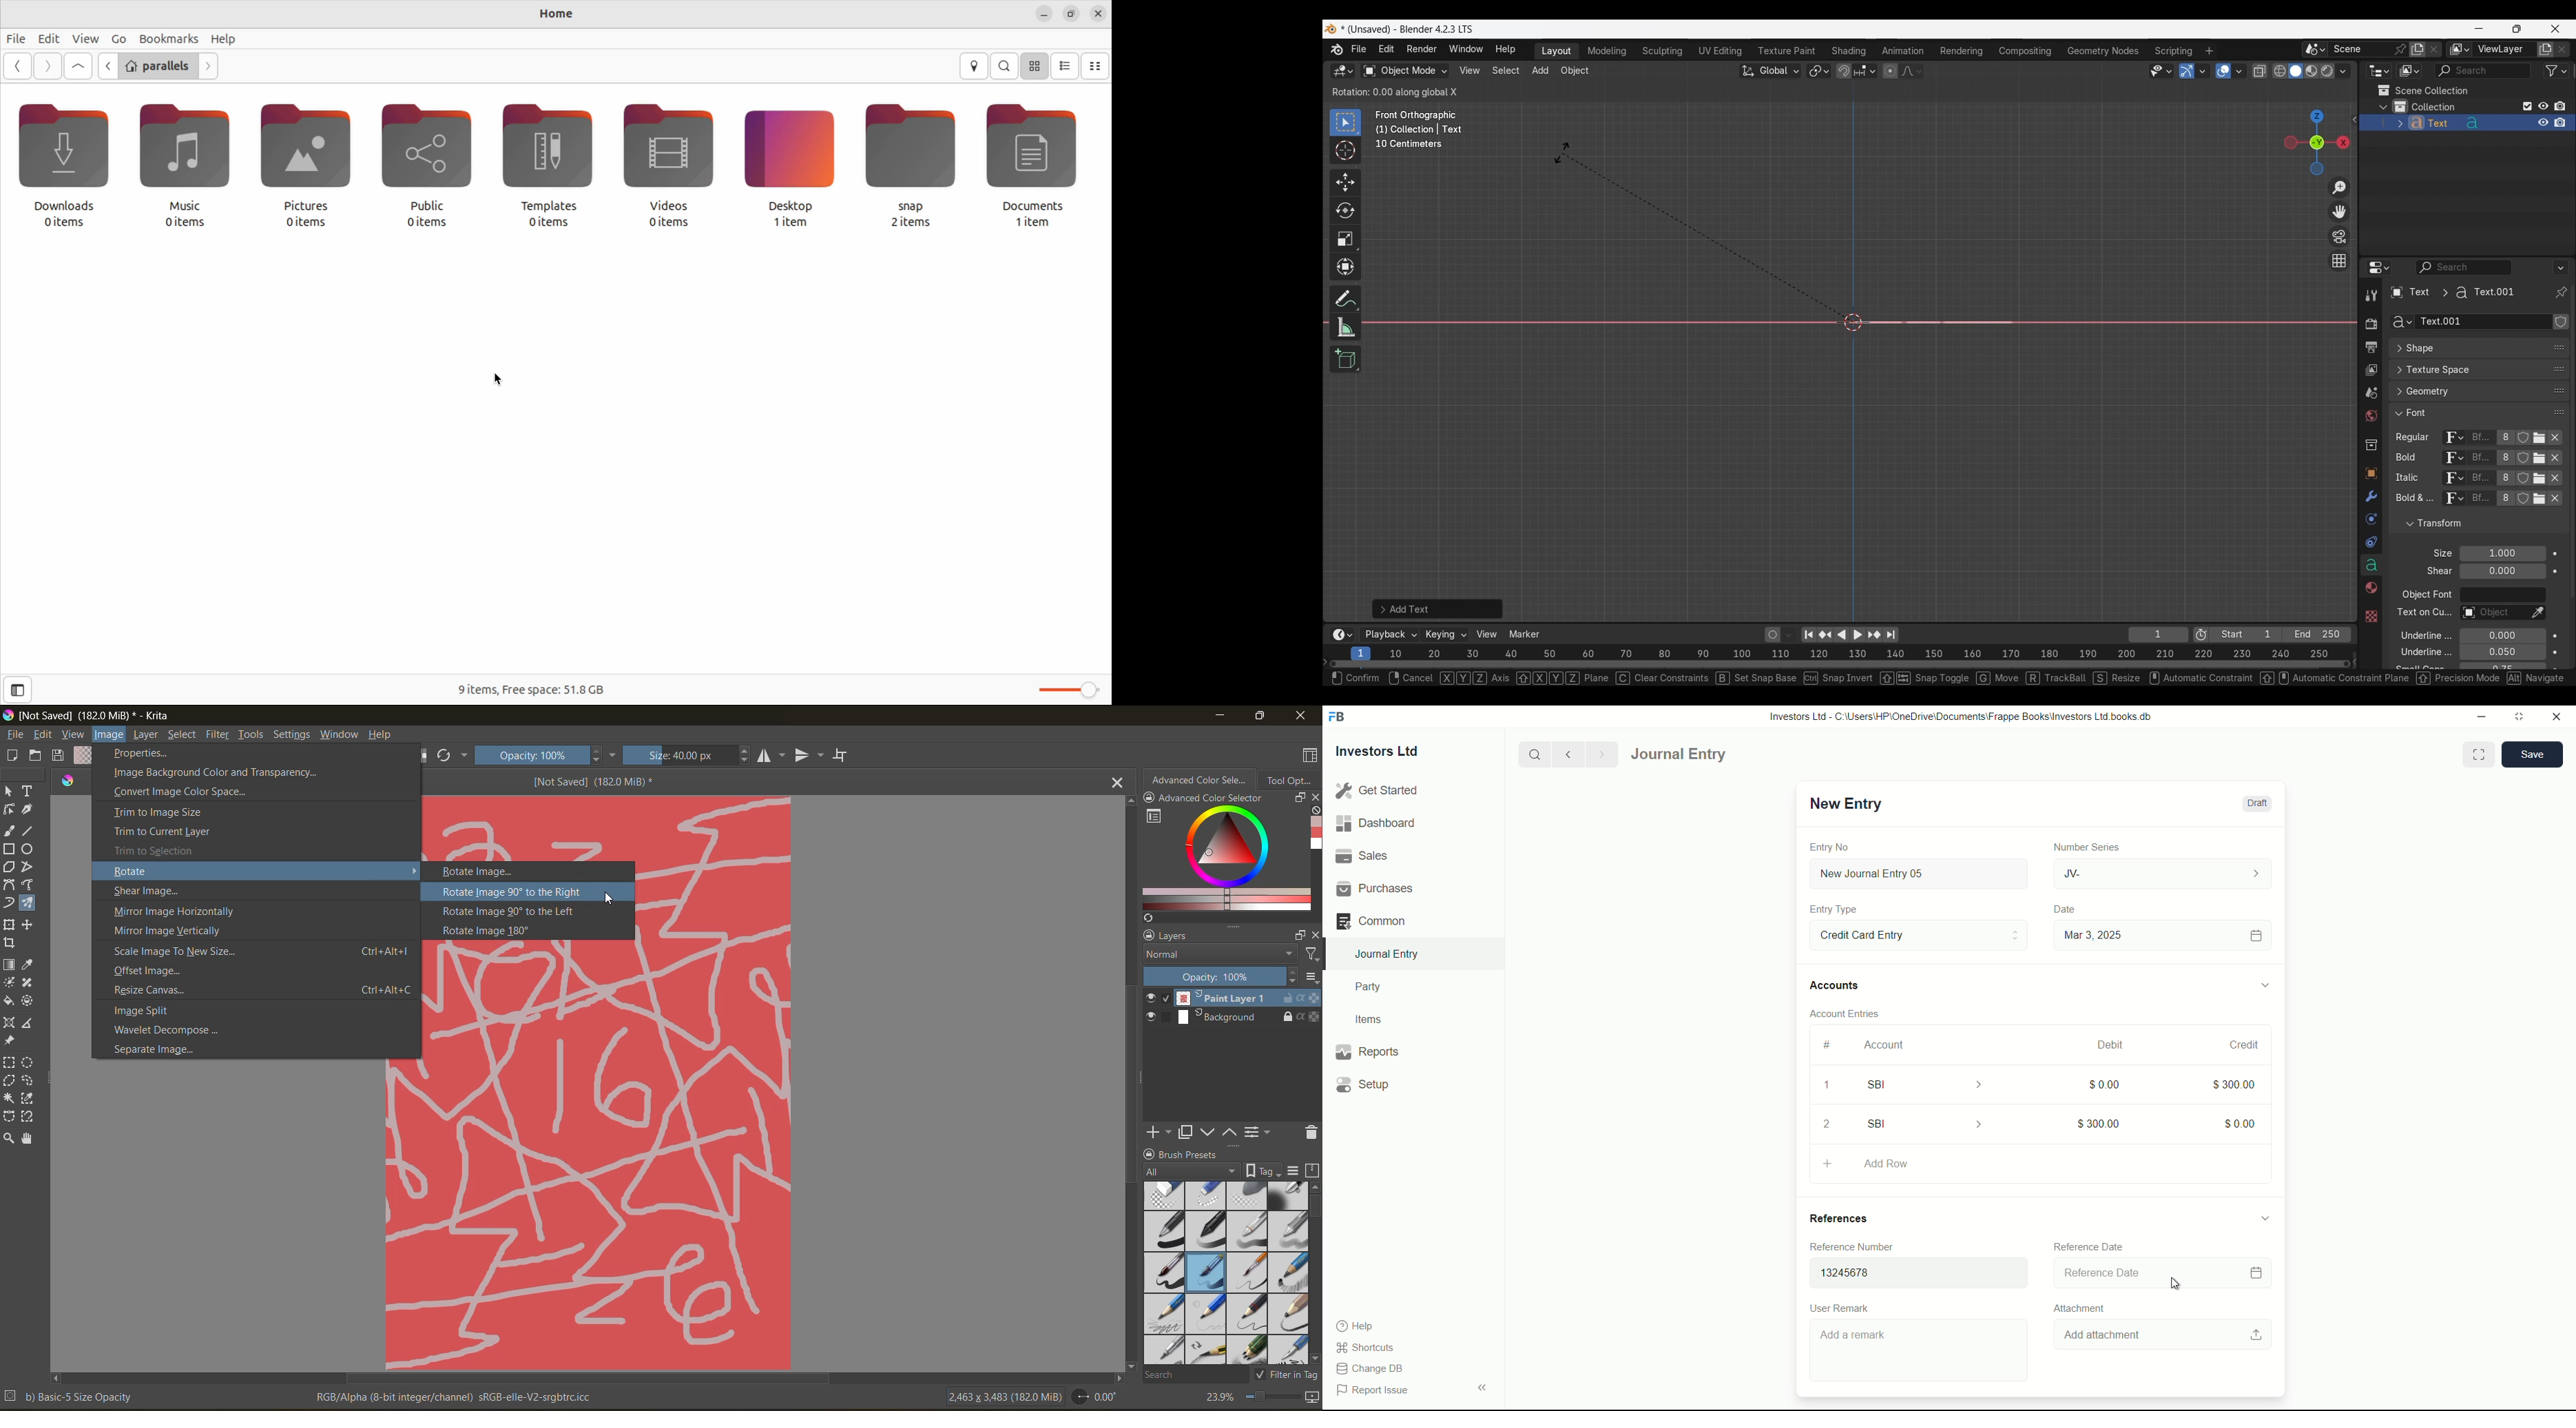 This screenshot has height=1428, width=2576. Describe the element at coordinates (1153, 1009) in the screenshot. I see `preview` at that location.